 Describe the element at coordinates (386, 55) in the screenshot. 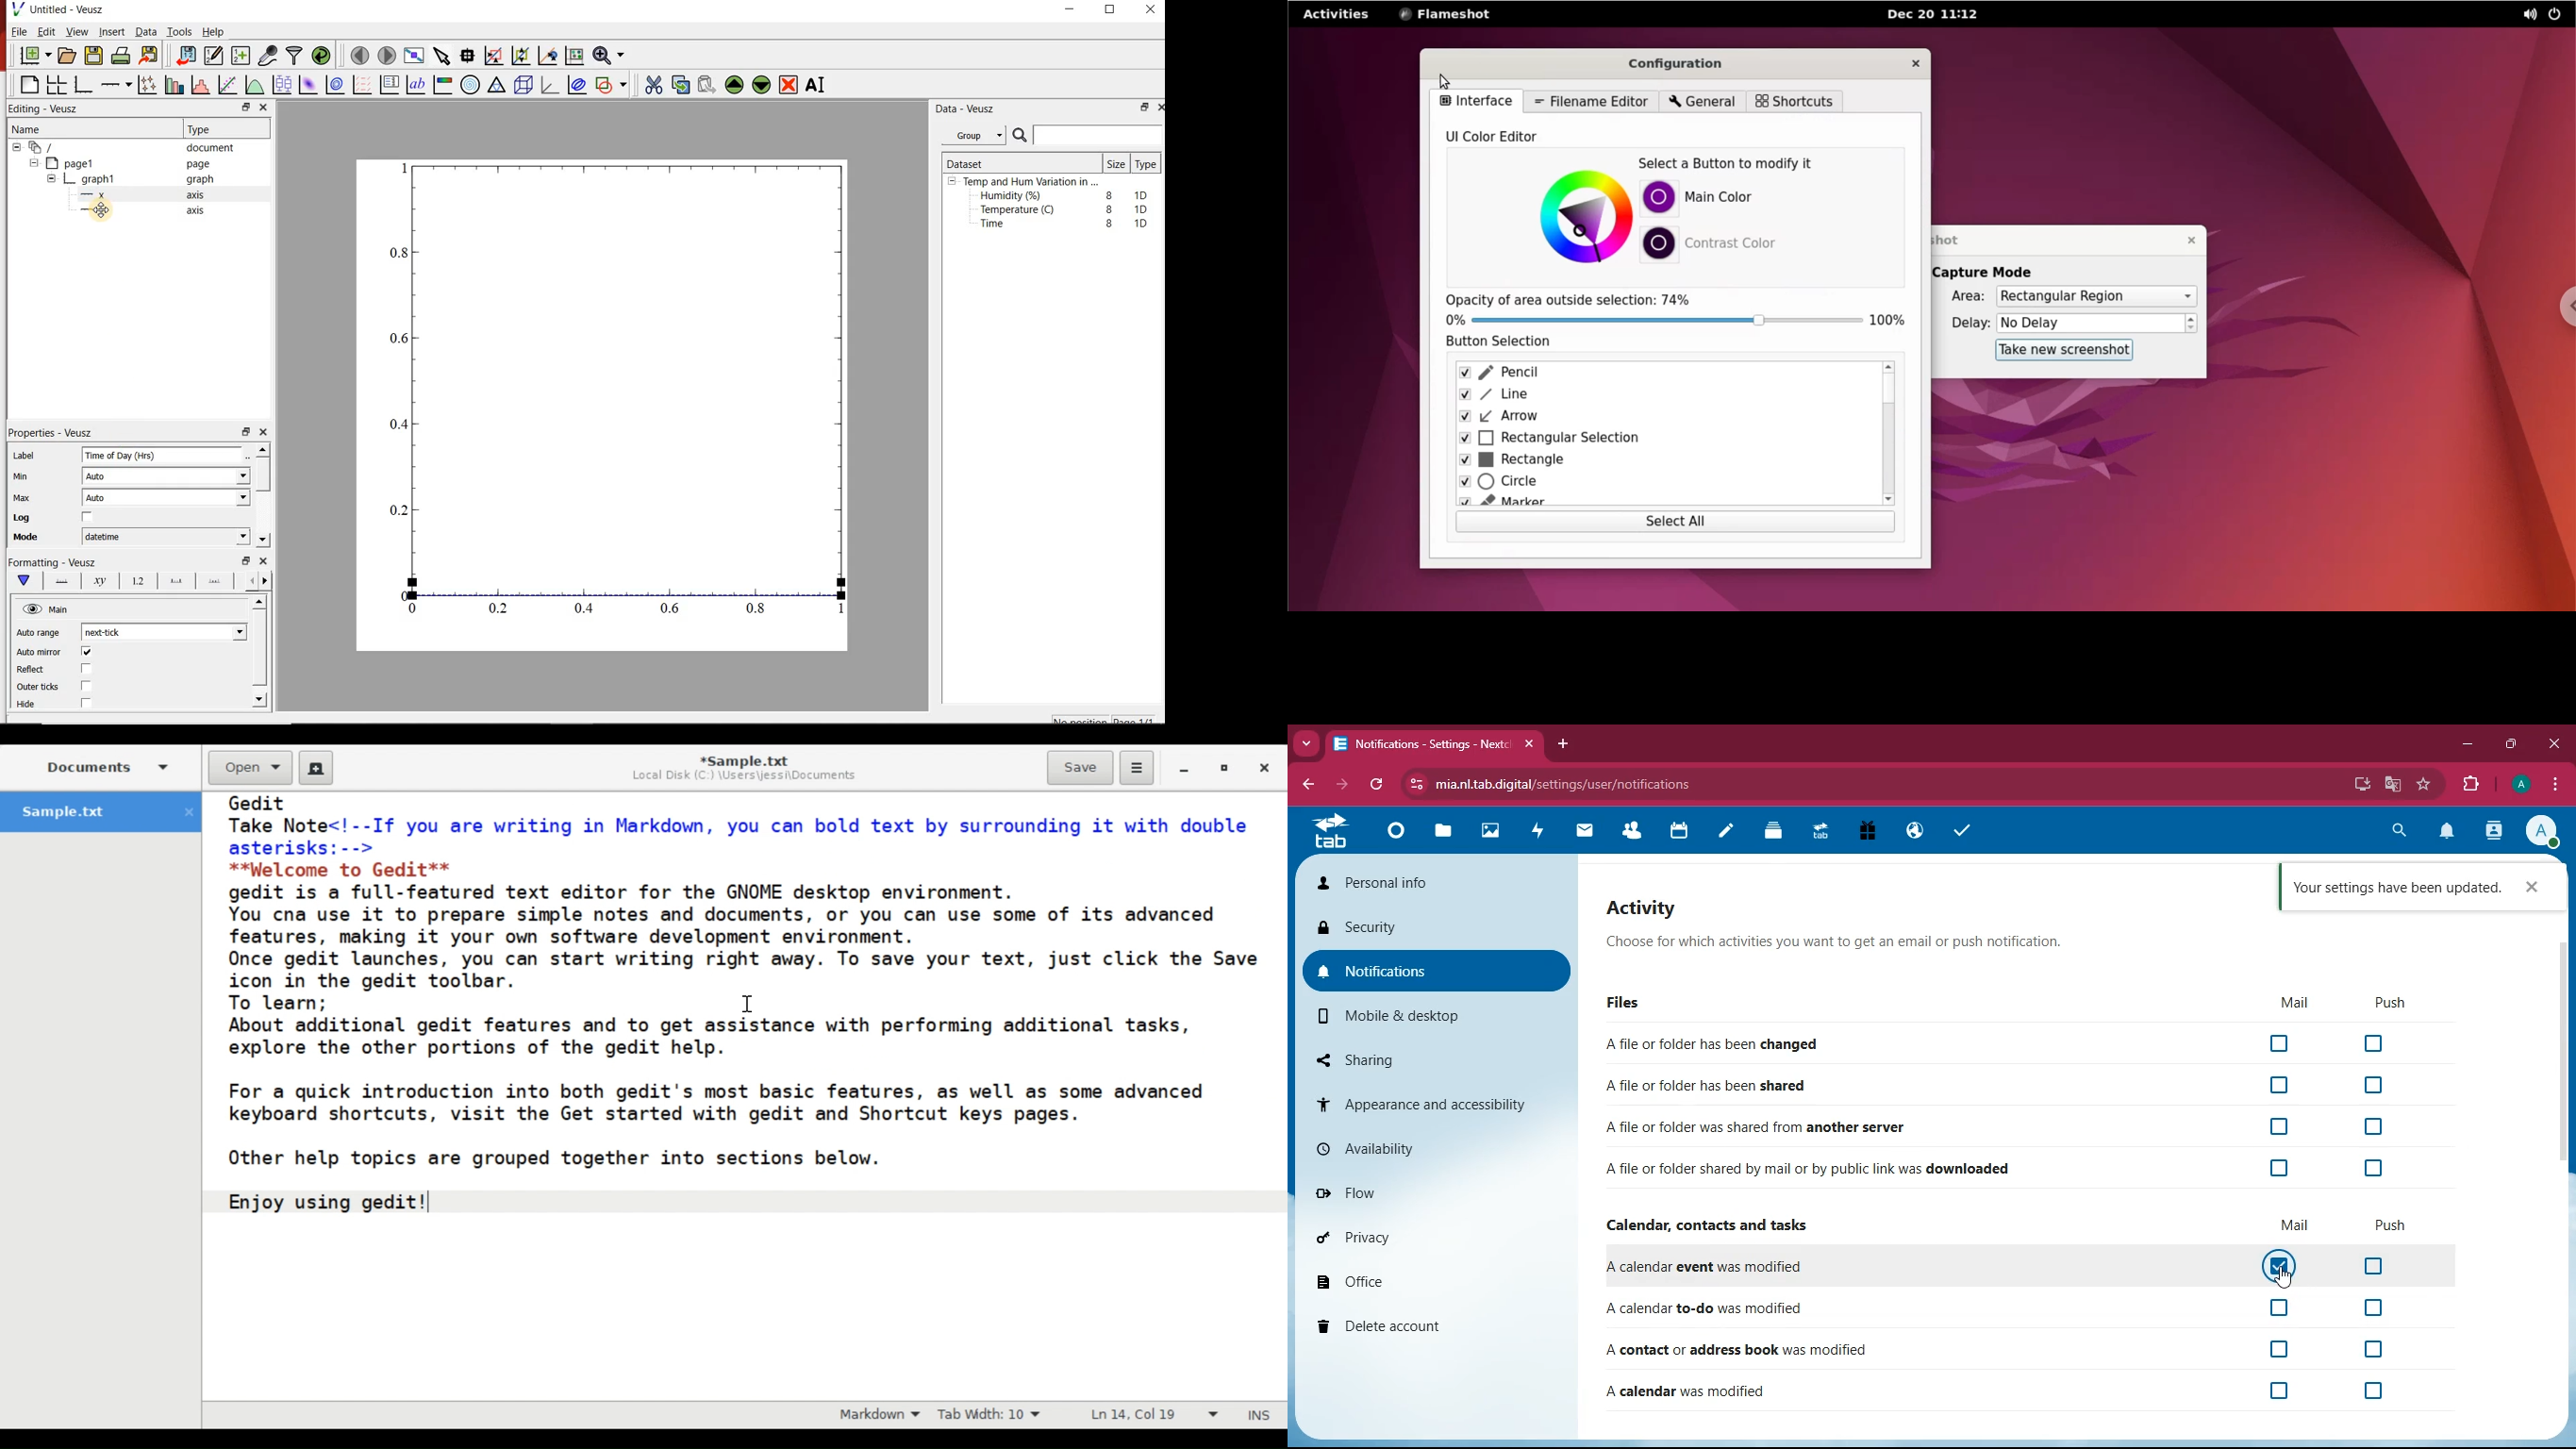

I see `move to the next page` at that location.